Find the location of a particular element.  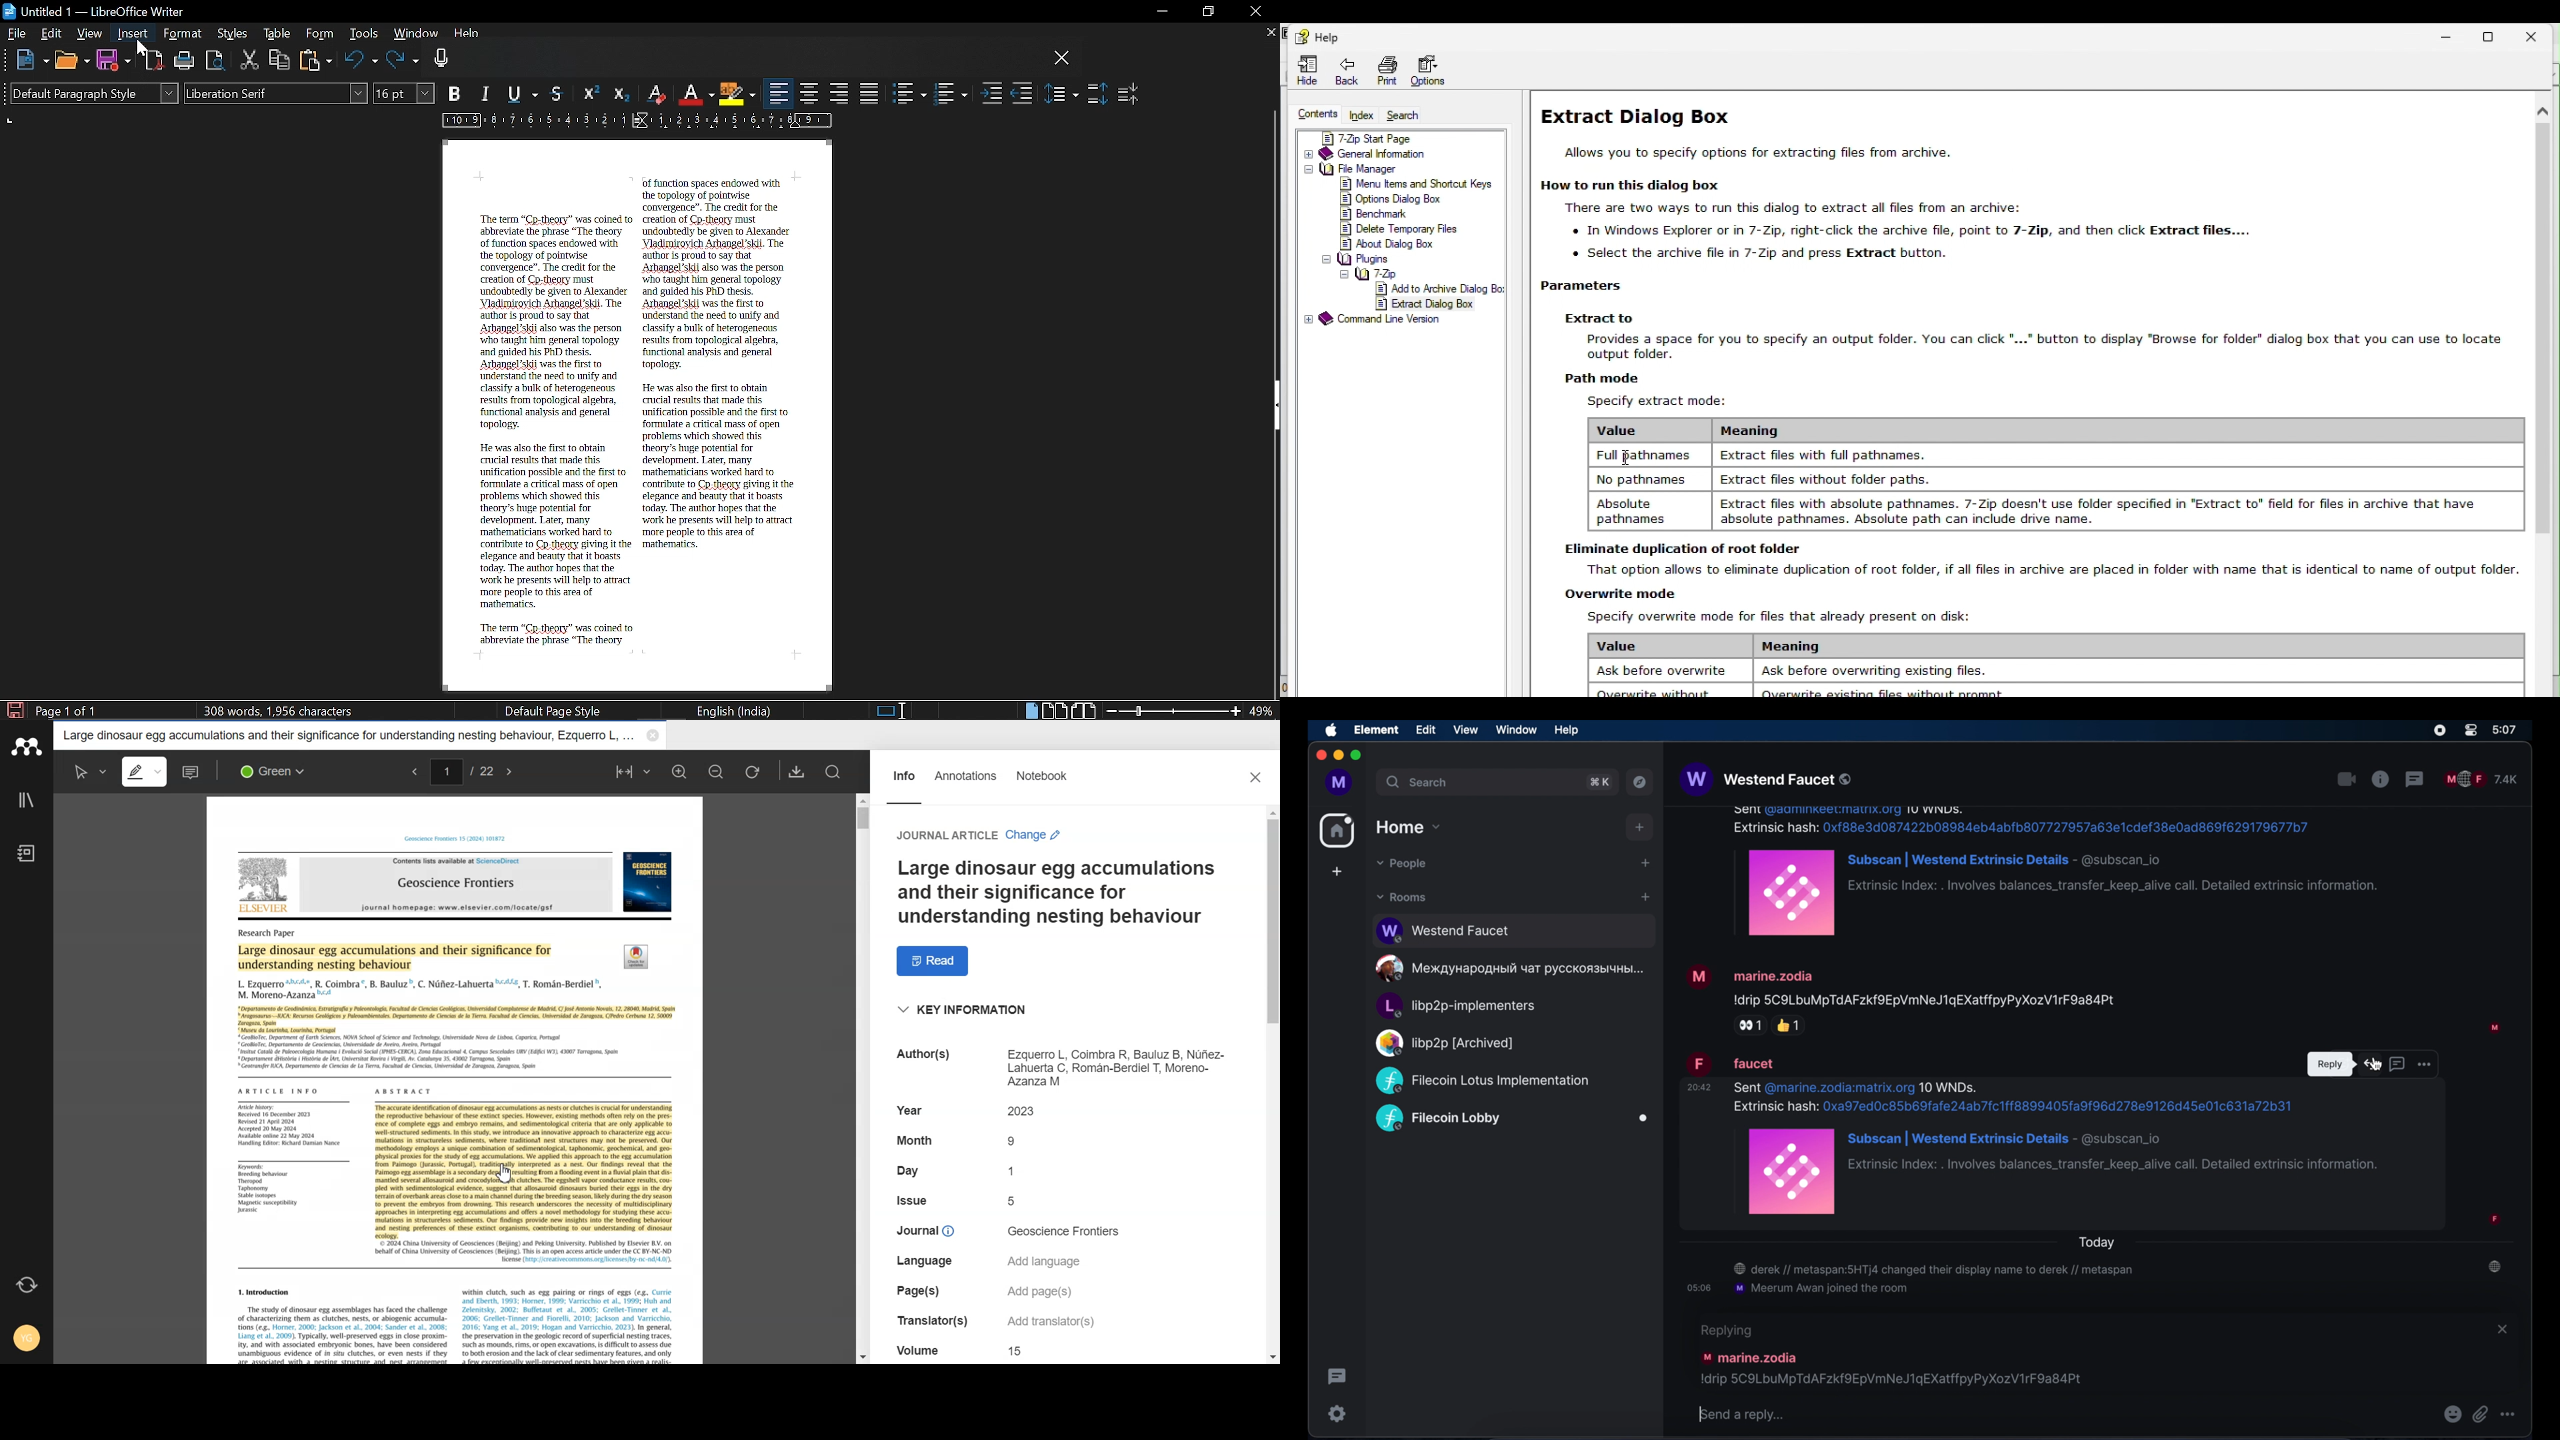

screen recorder icon is located at coordinates (2439, 731).